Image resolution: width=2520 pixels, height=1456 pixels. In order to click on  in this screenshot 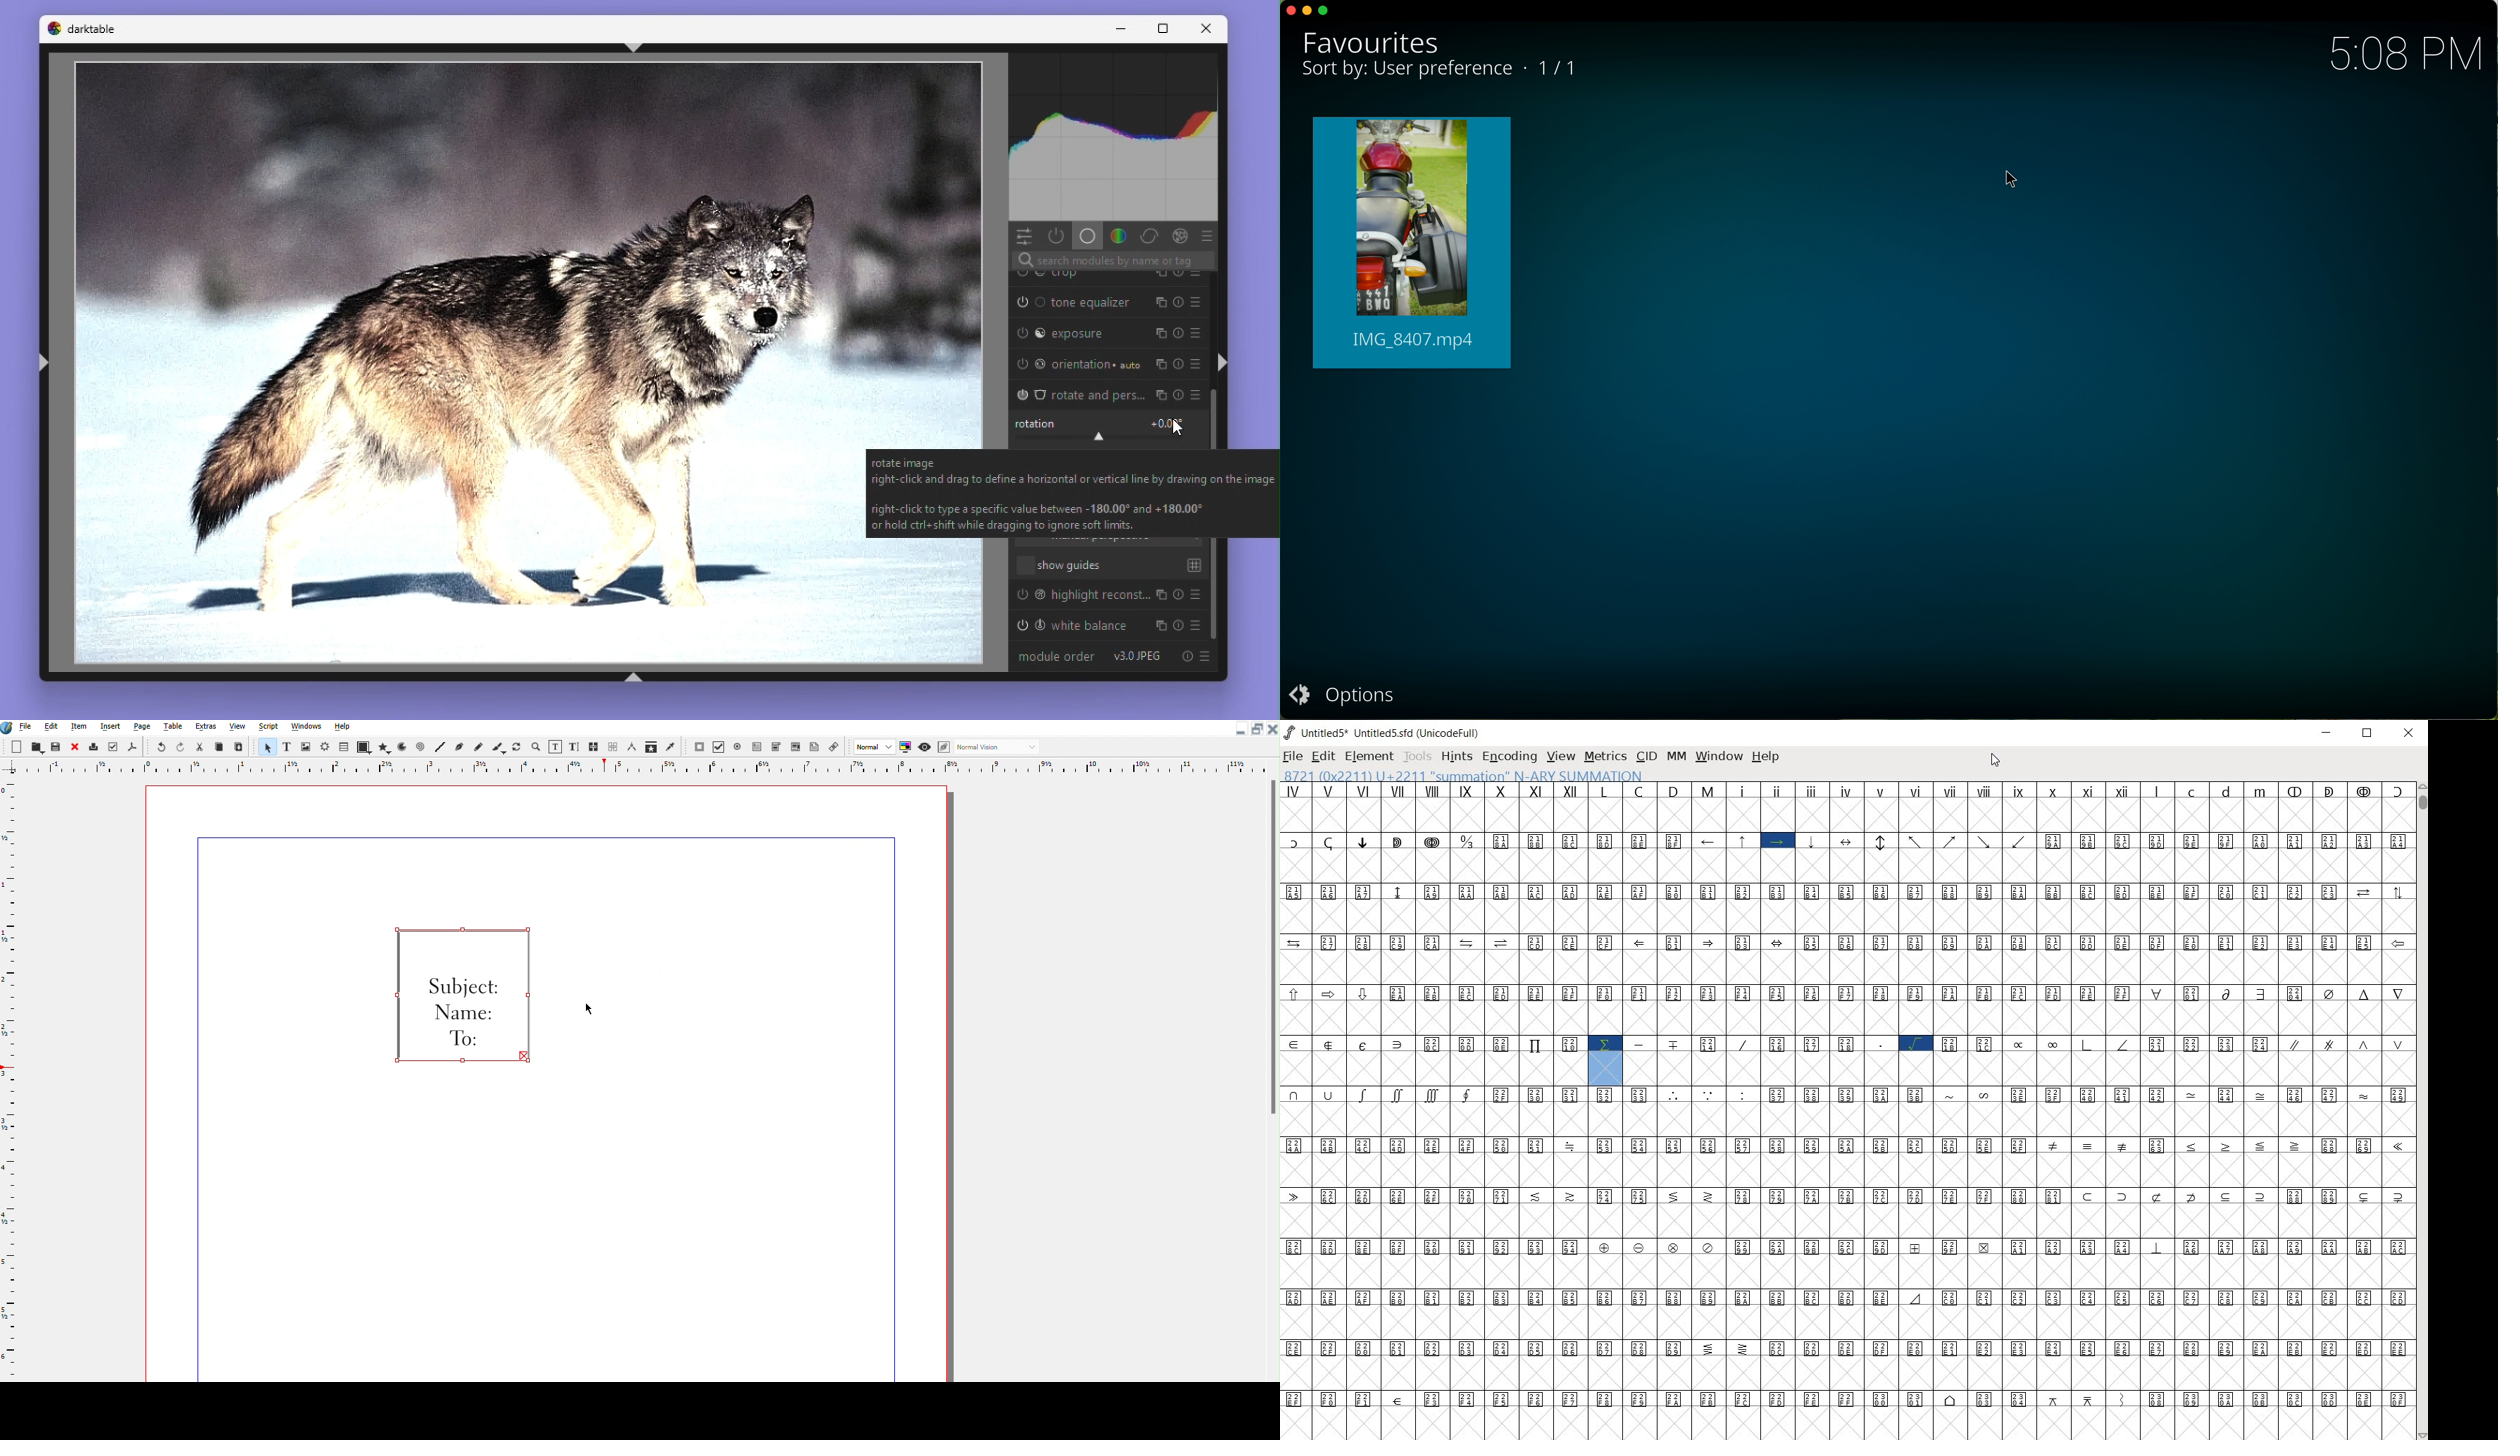, I will do `click(1189, 659)`.